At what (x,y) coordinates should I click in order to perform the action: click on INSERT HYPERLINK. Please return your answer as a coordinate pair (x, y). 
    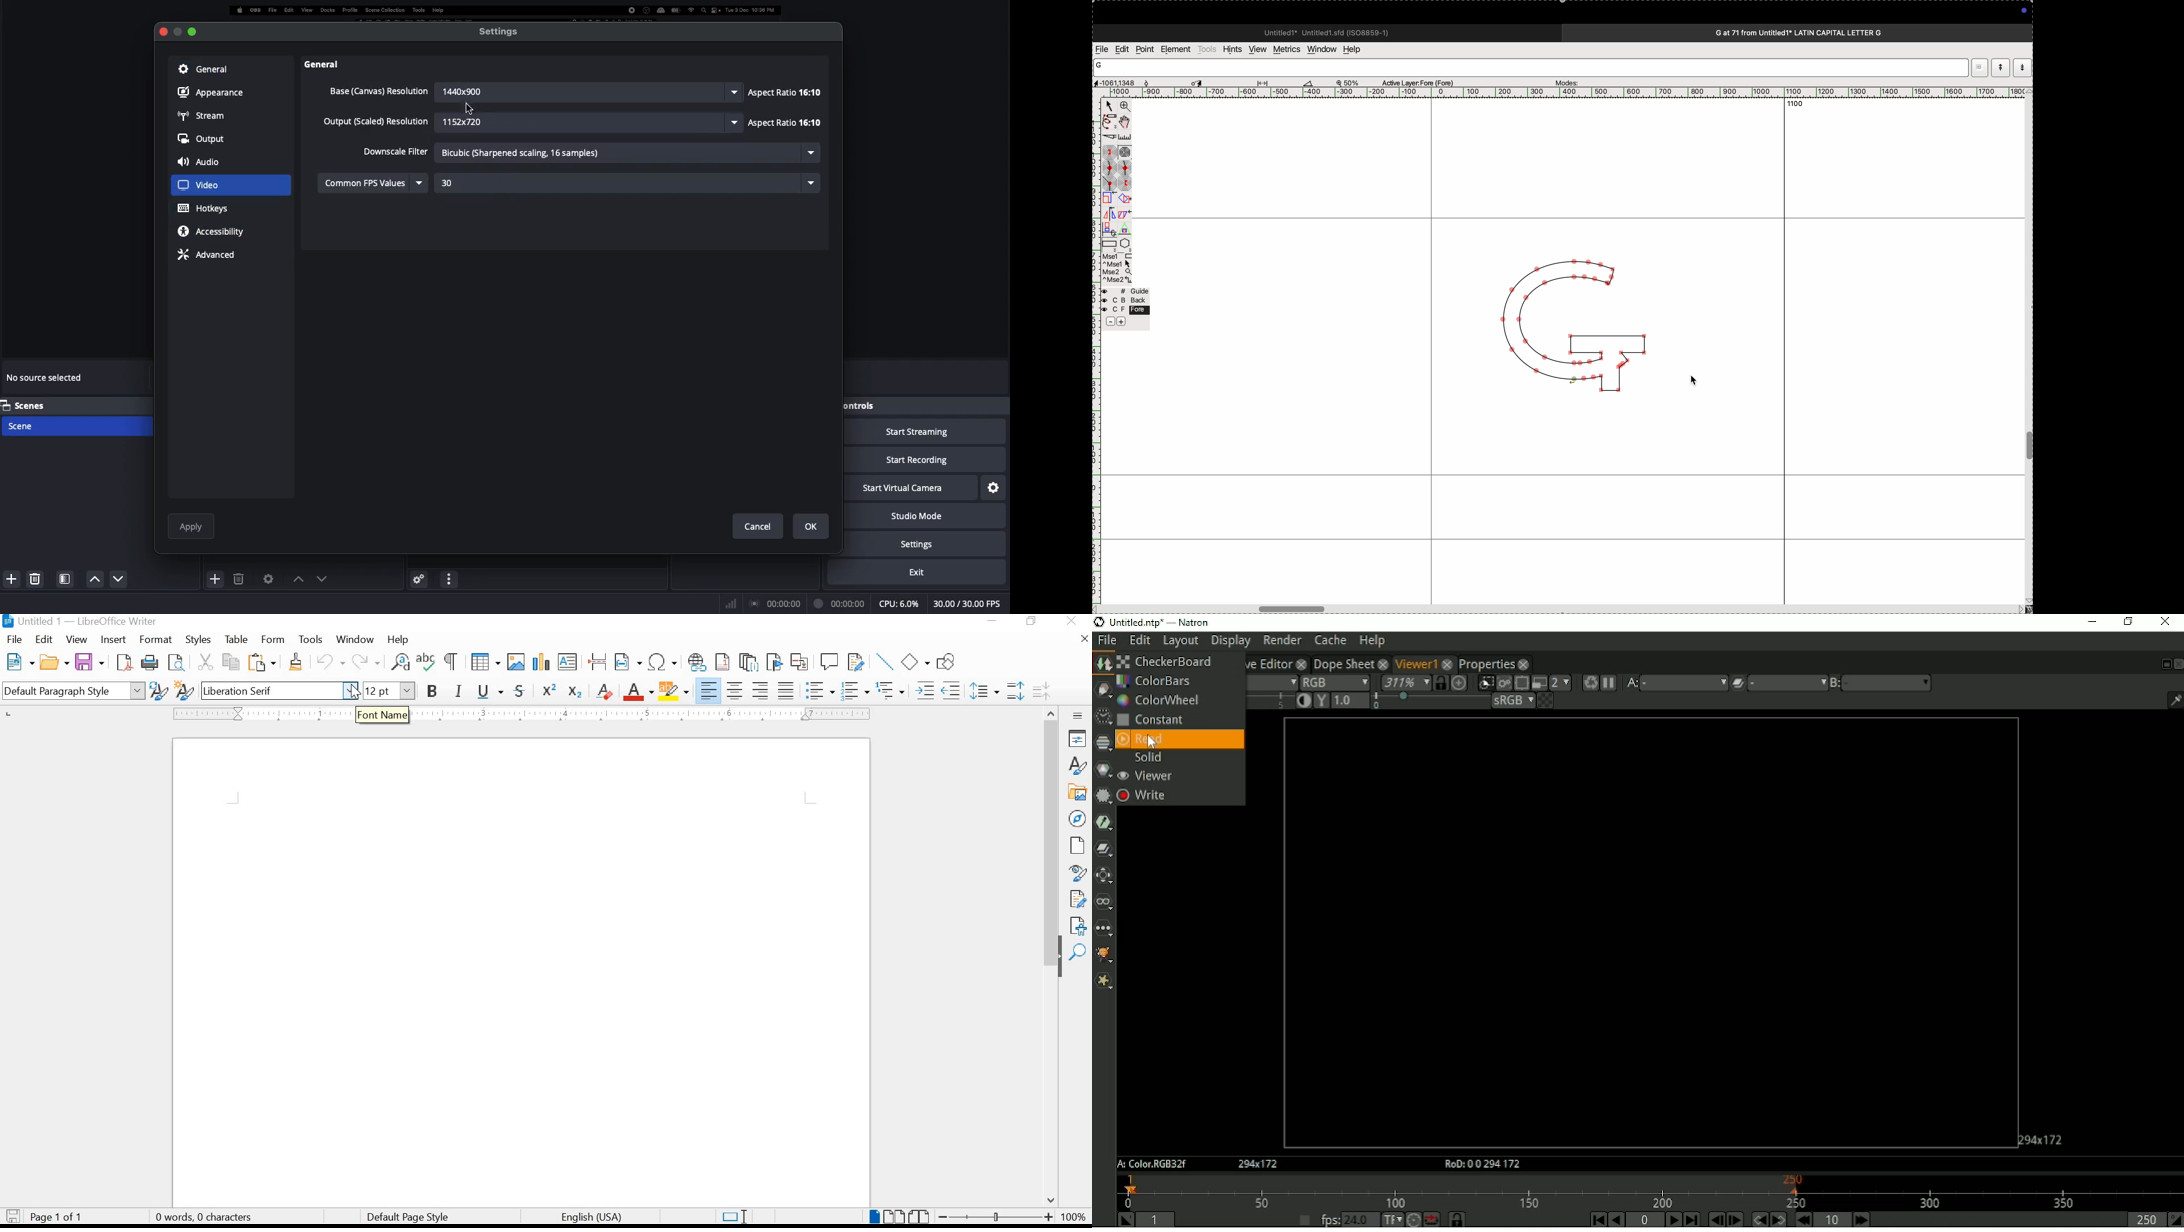
    Looking at the image, I should click on (697, 662).